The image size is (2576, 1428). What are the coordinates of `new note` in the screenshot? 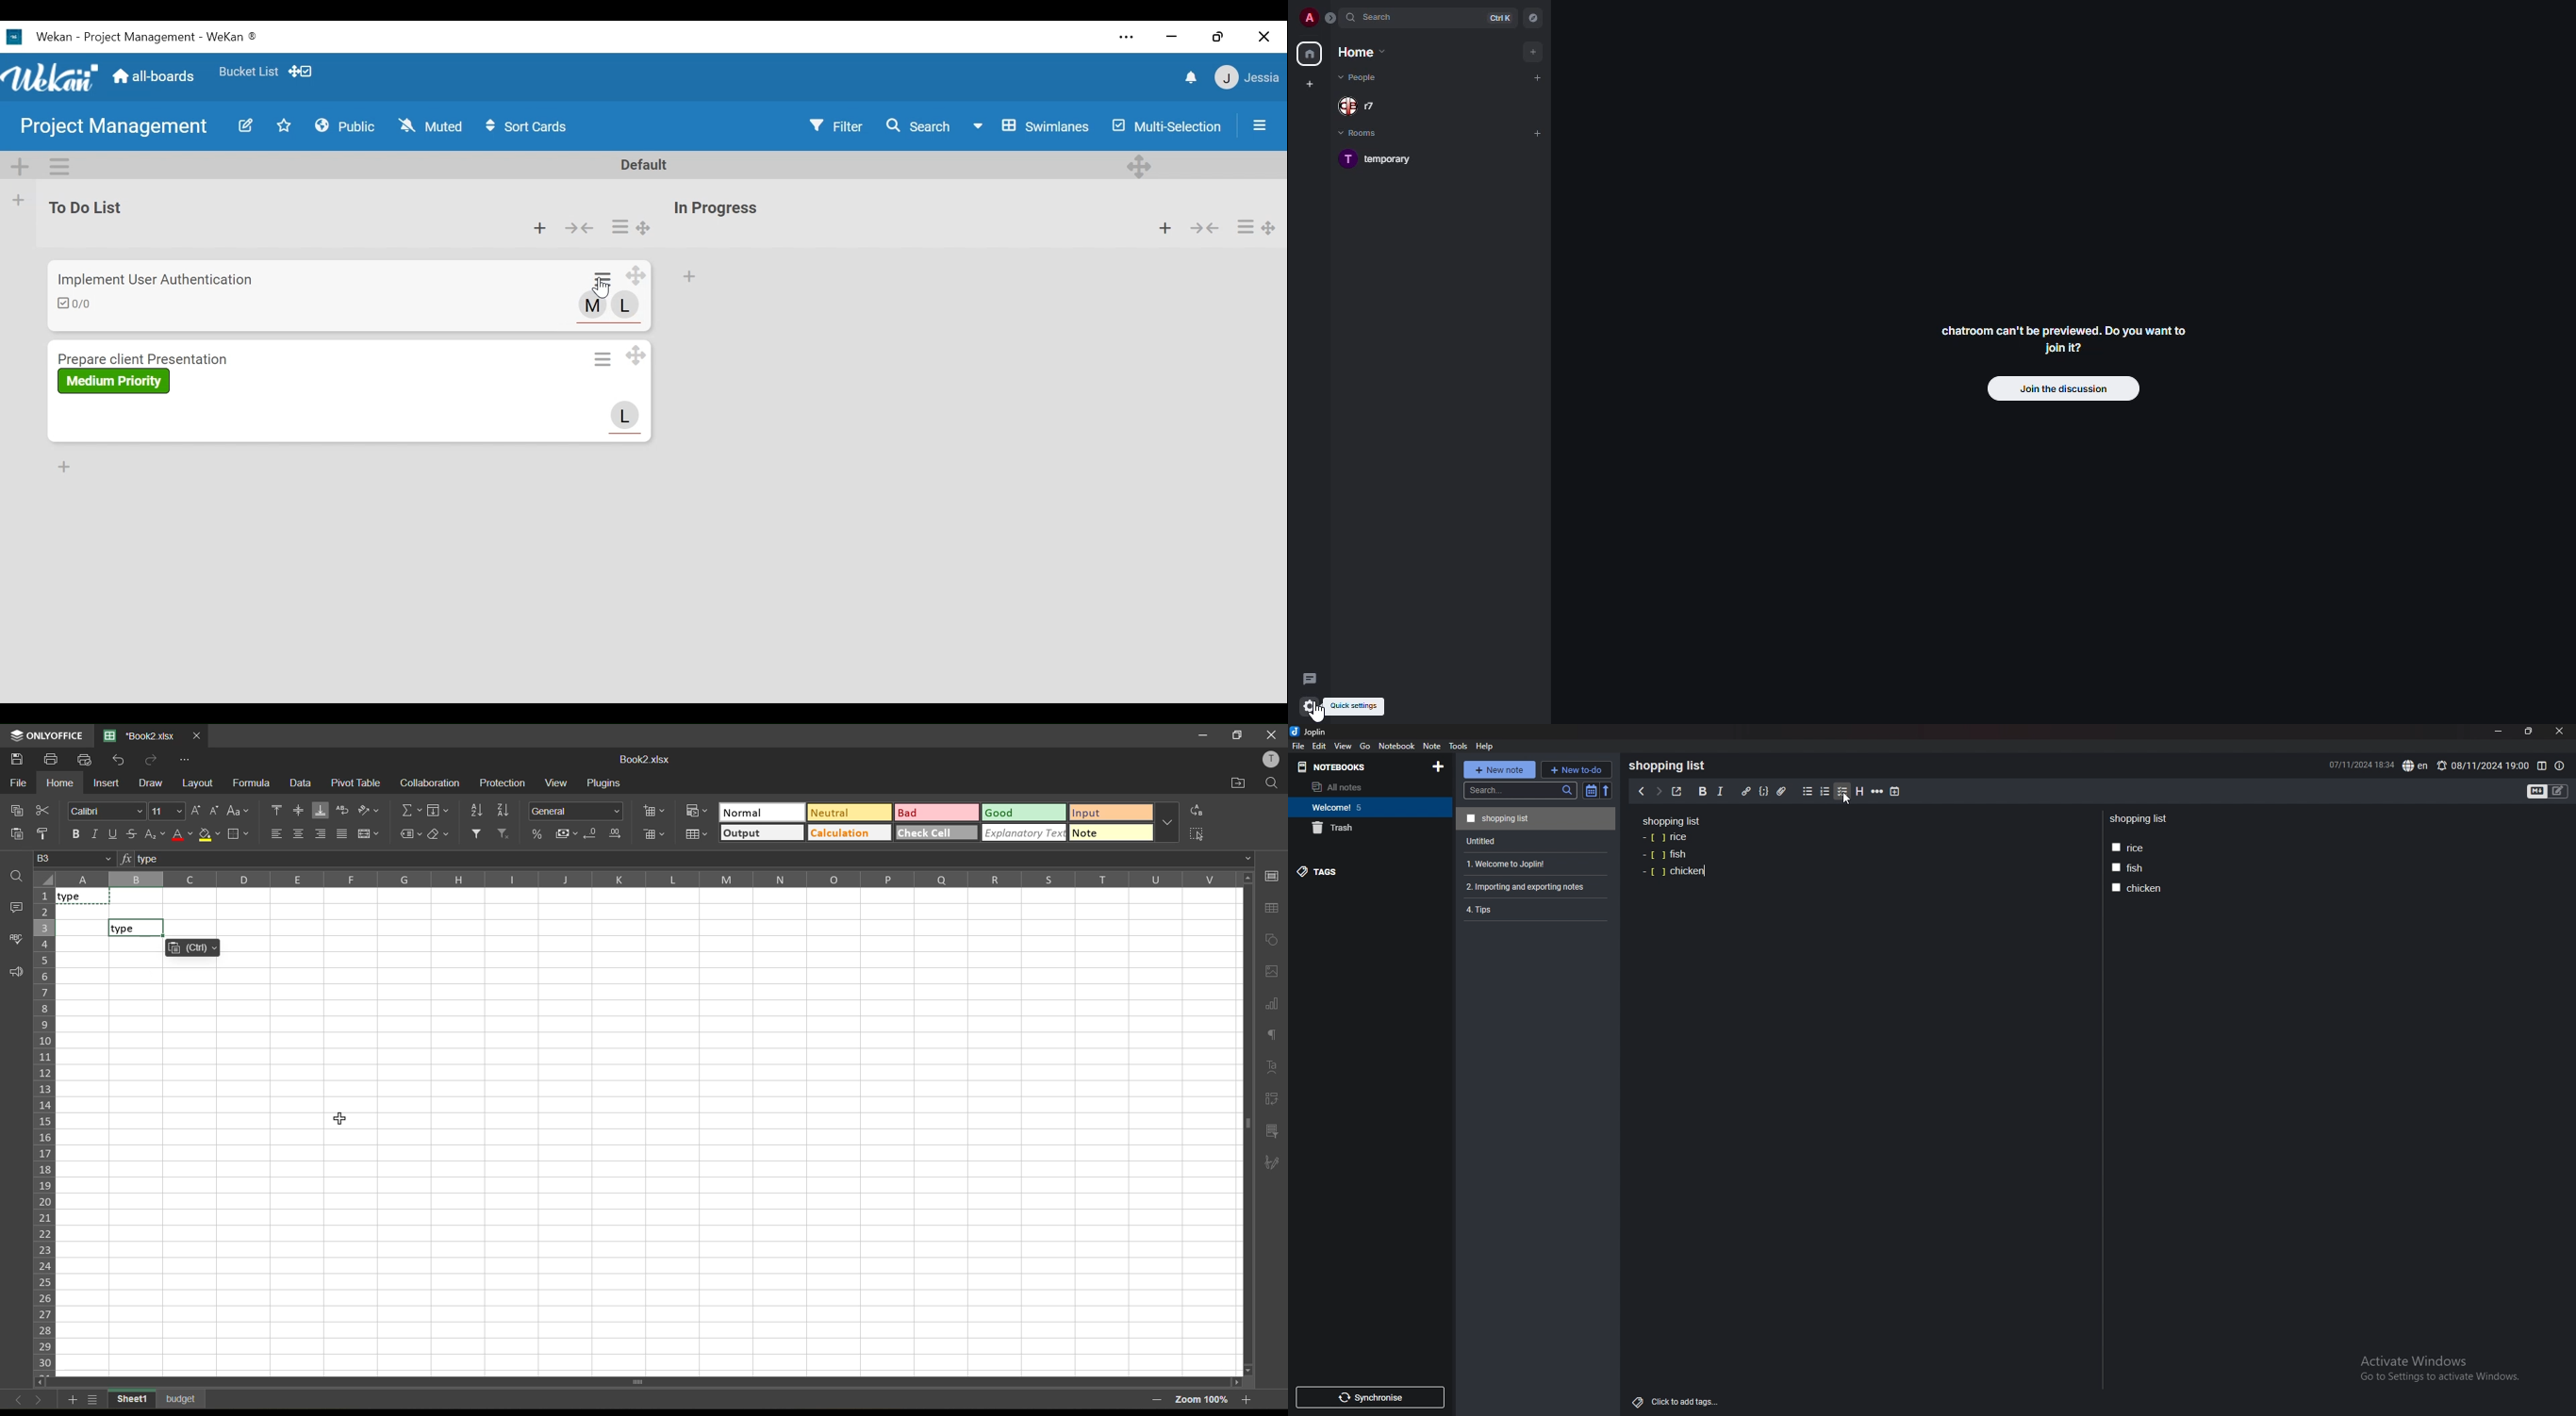 It's located at (1499, 770).